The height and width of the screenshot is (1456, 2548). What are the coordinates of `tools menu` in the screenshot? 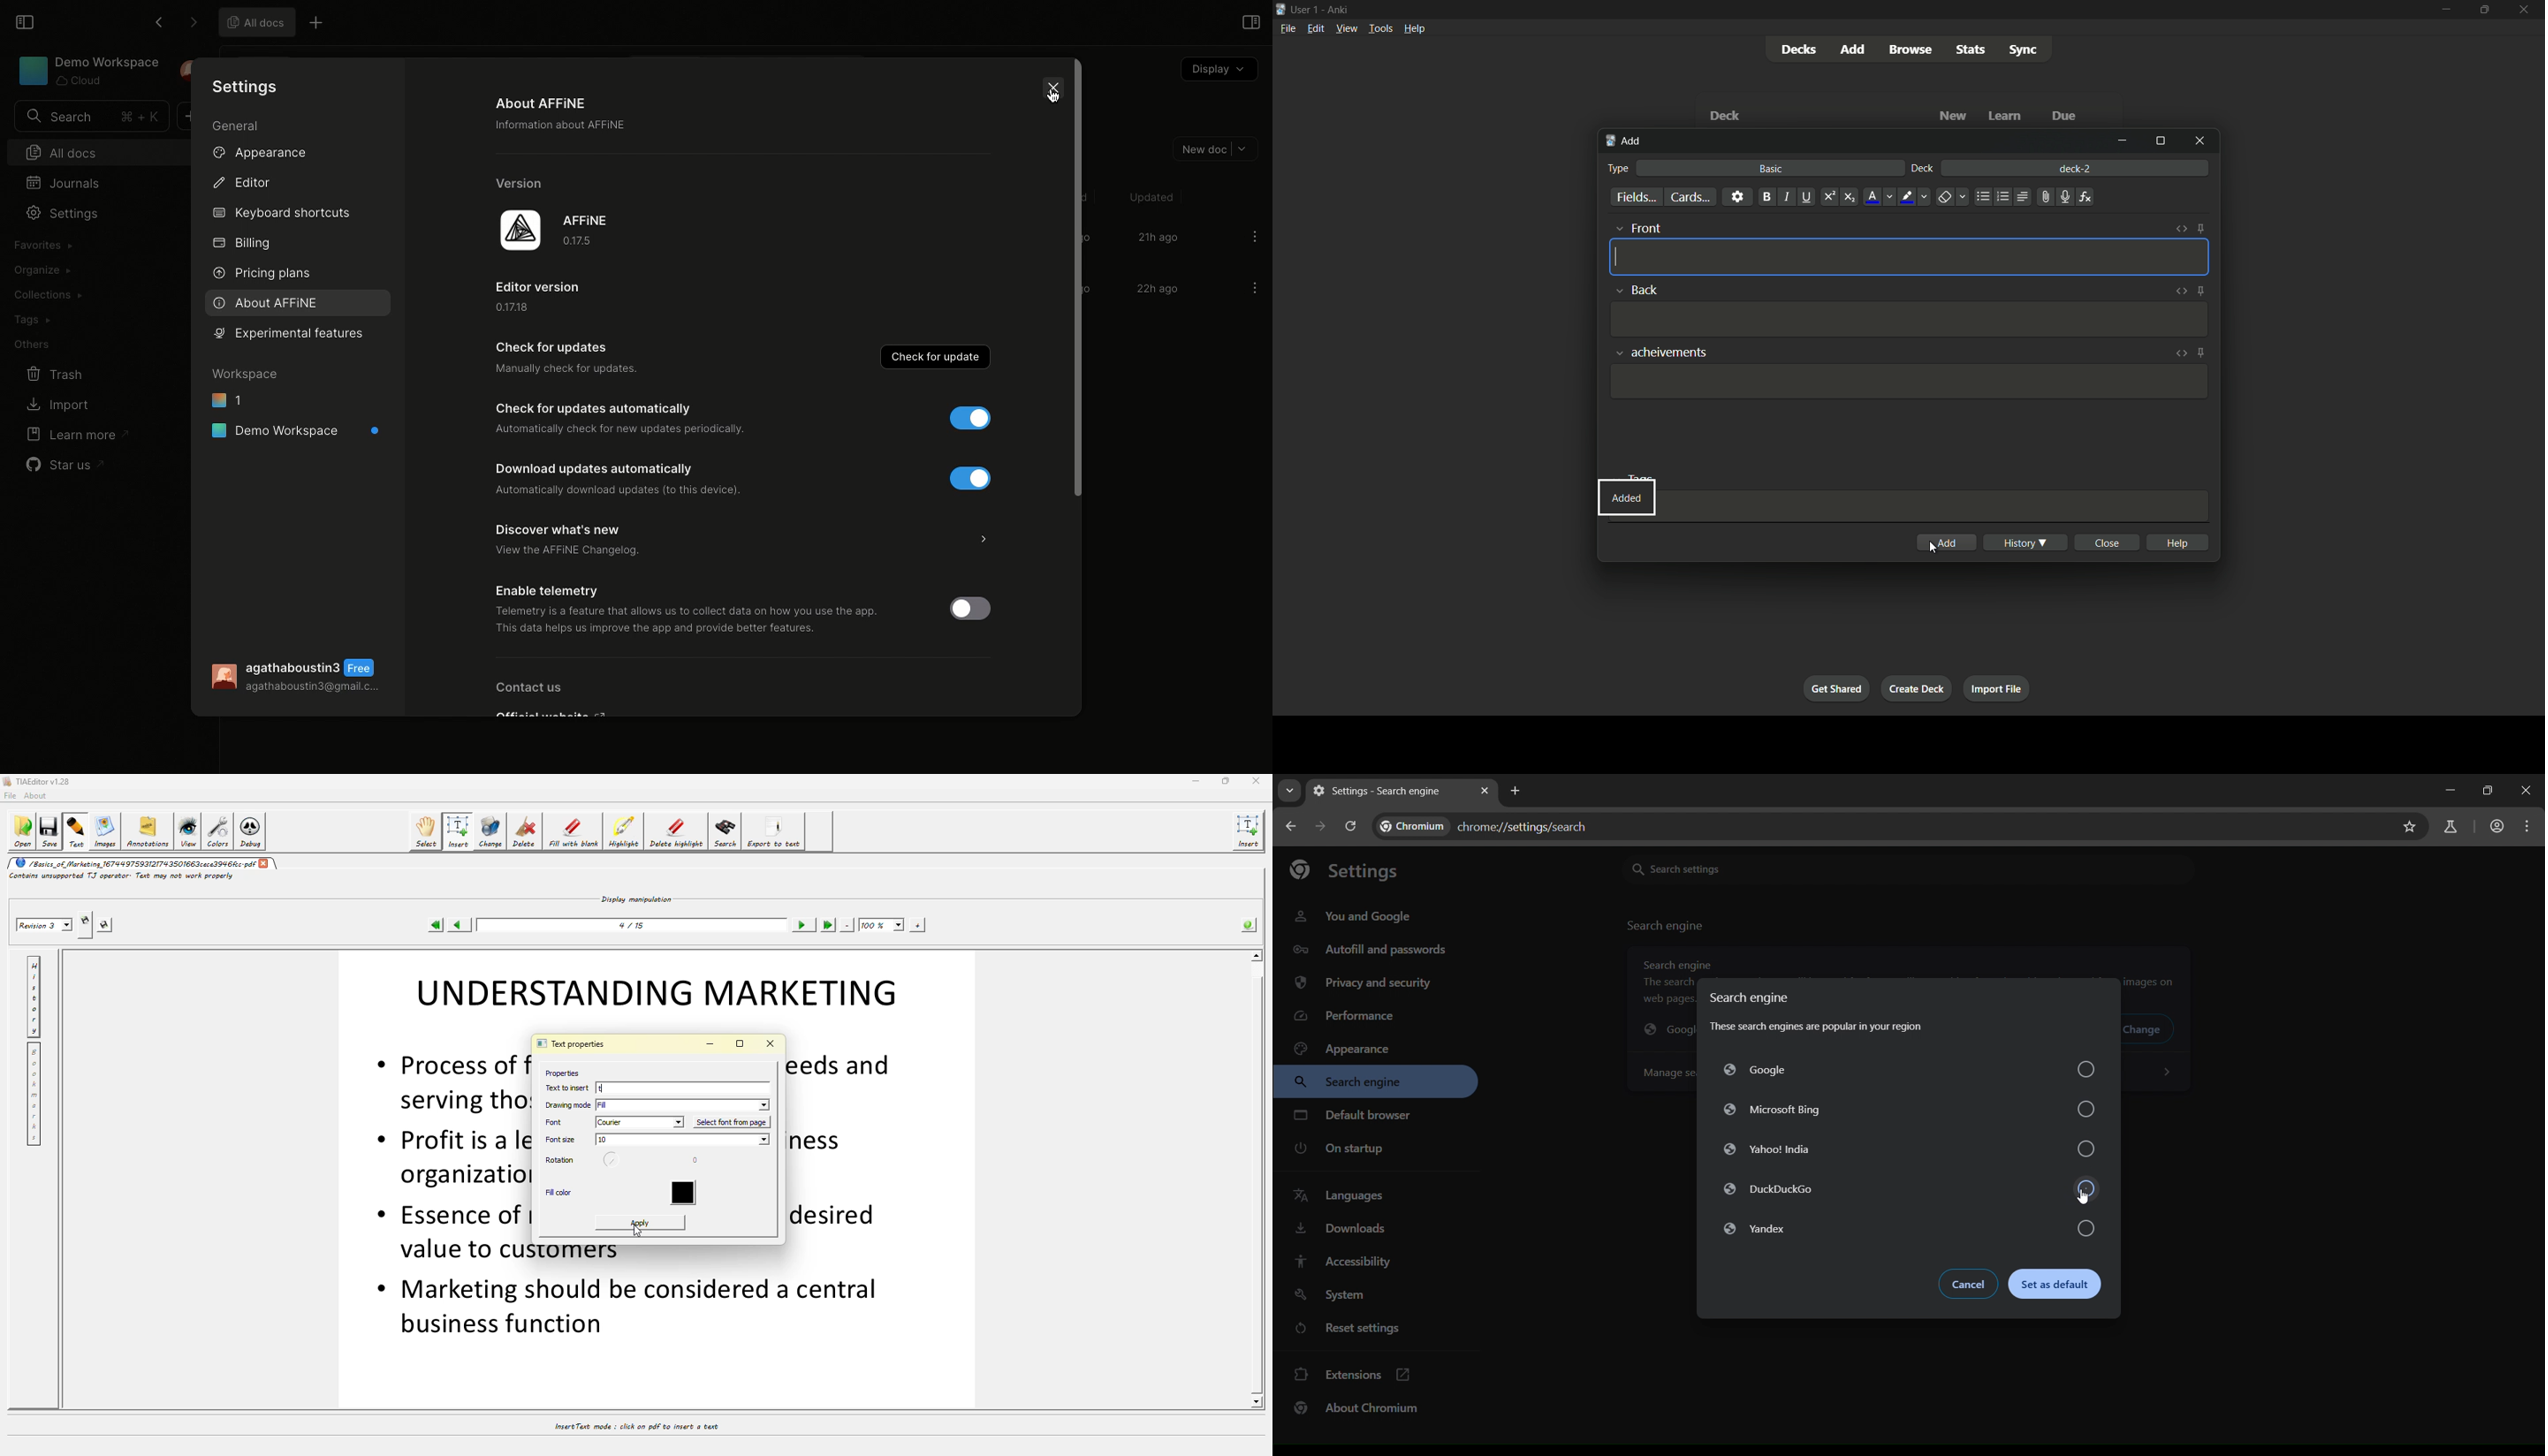 It's located at (1381, 28).